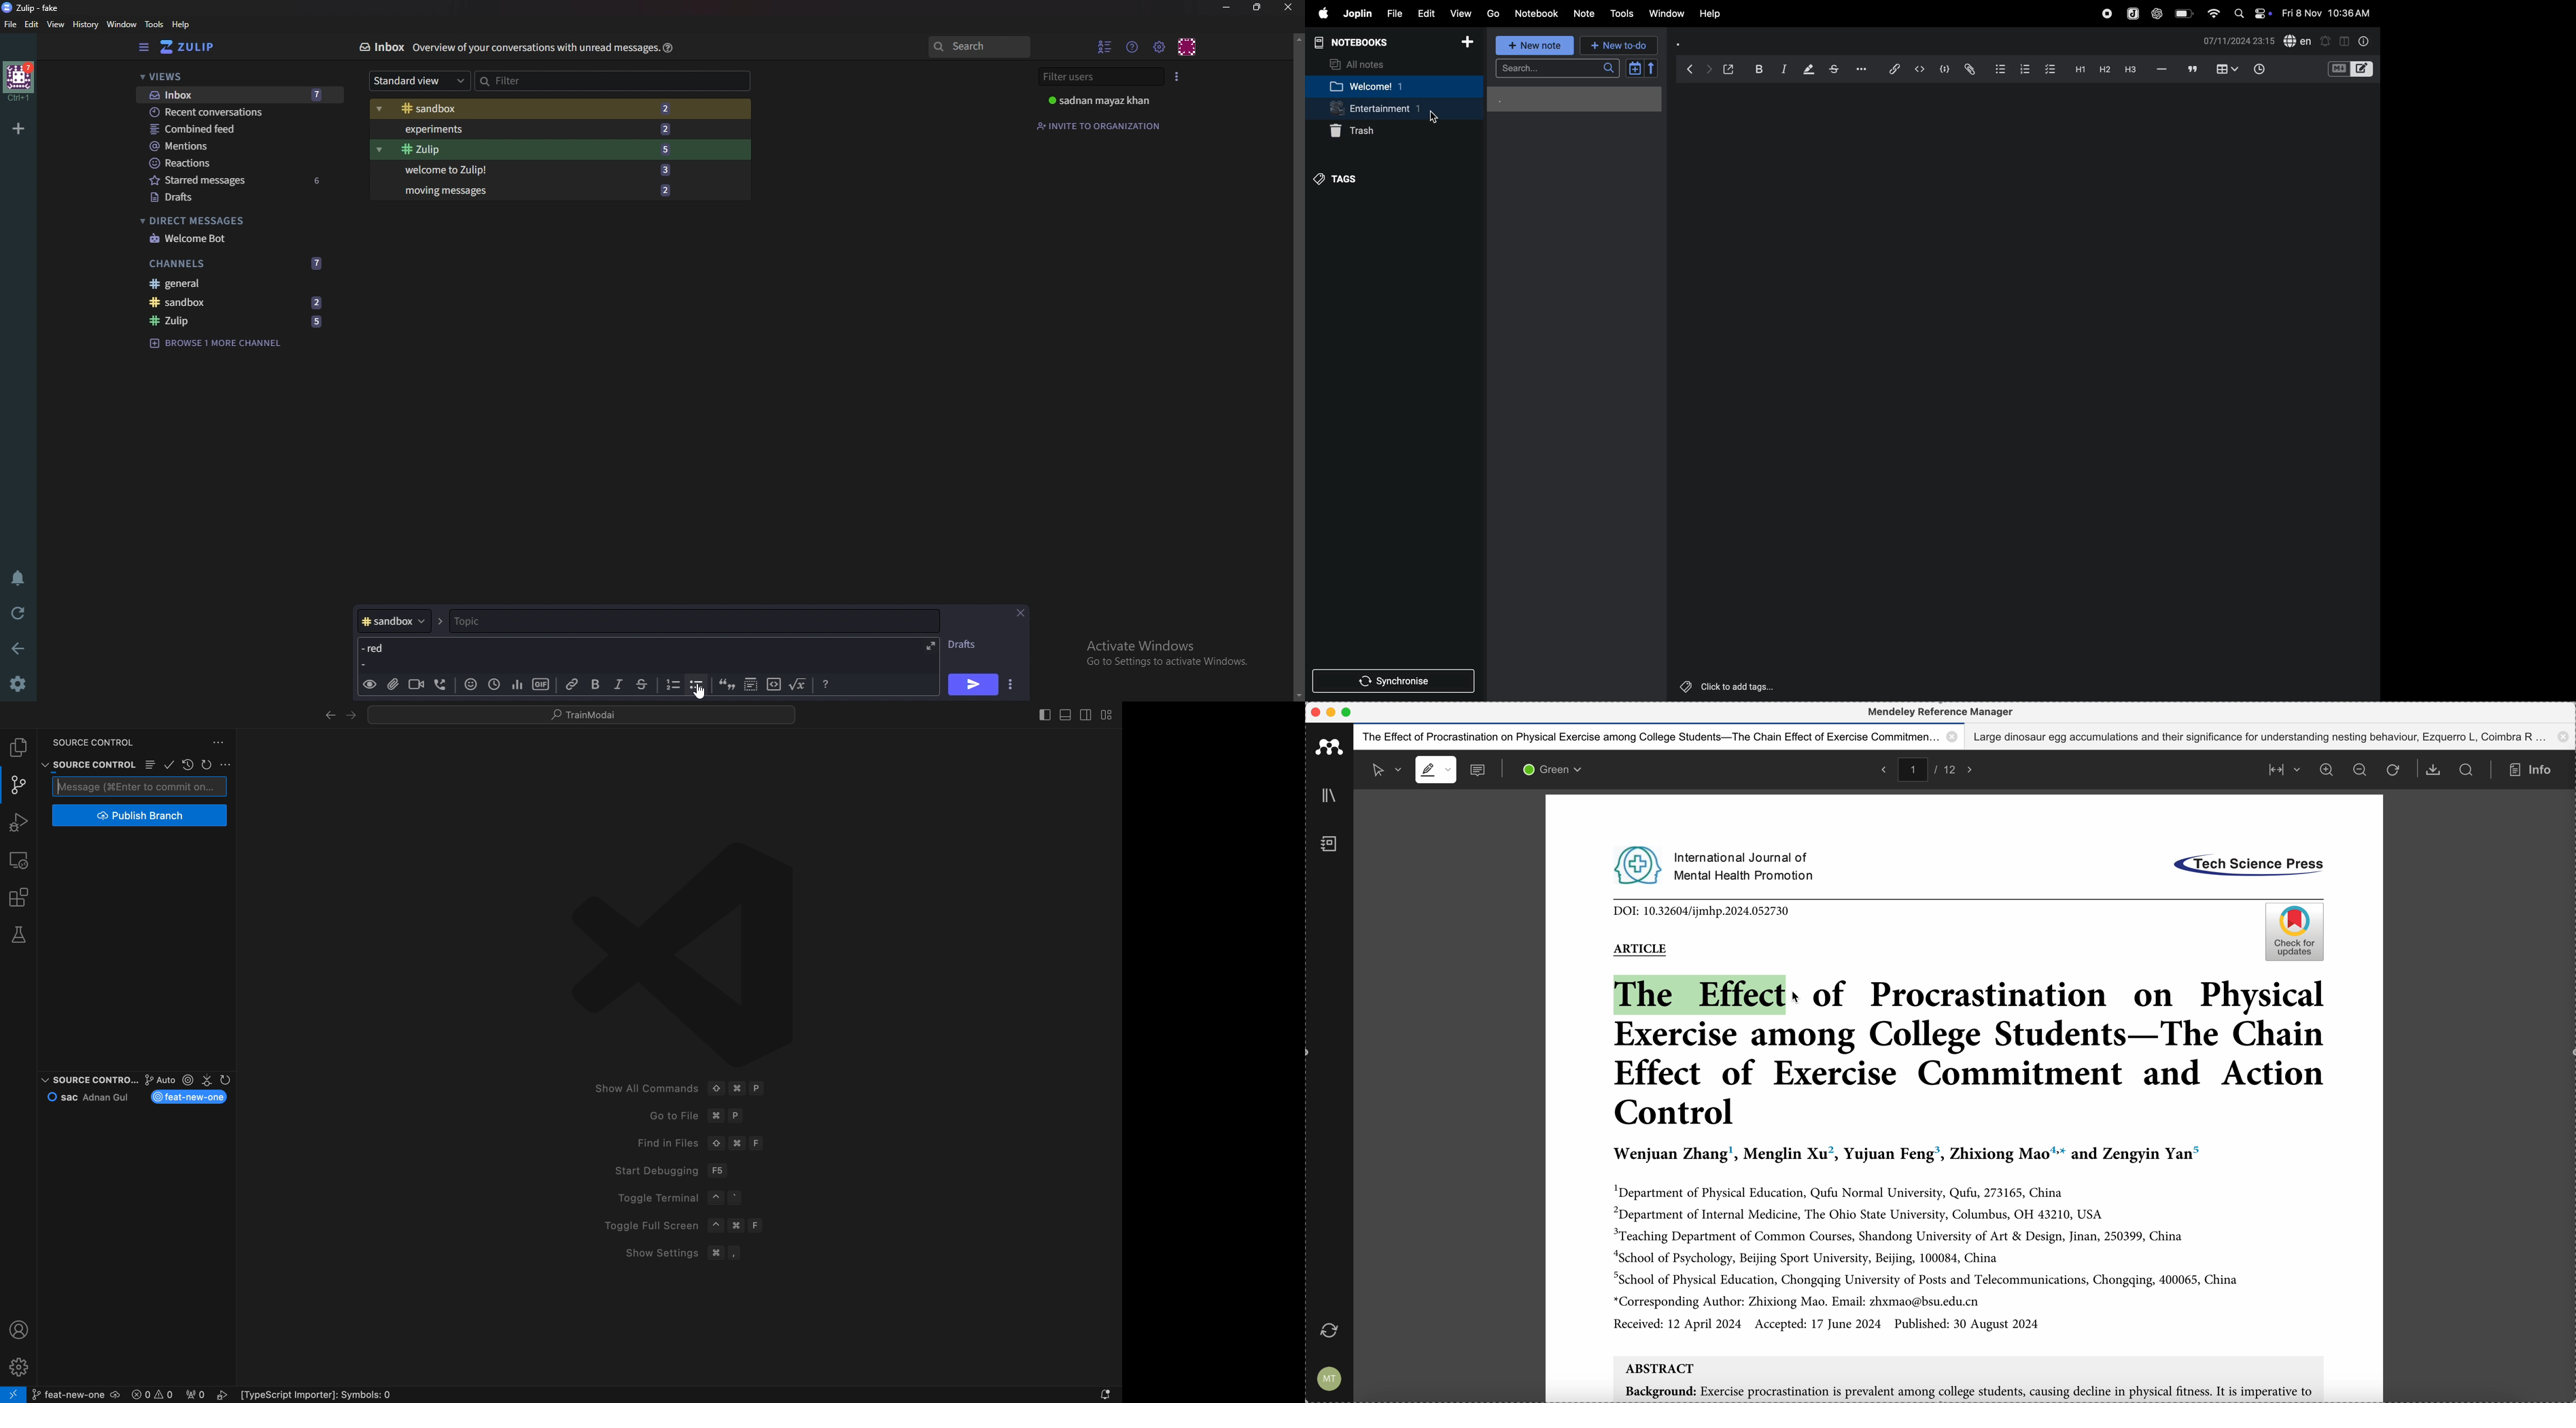 The height and width of the screenshot is (1428, 2576). What do you see at coordinates (1794, 996) in the screenshot?
I see `cursor` at bounding box center [1794, 996].